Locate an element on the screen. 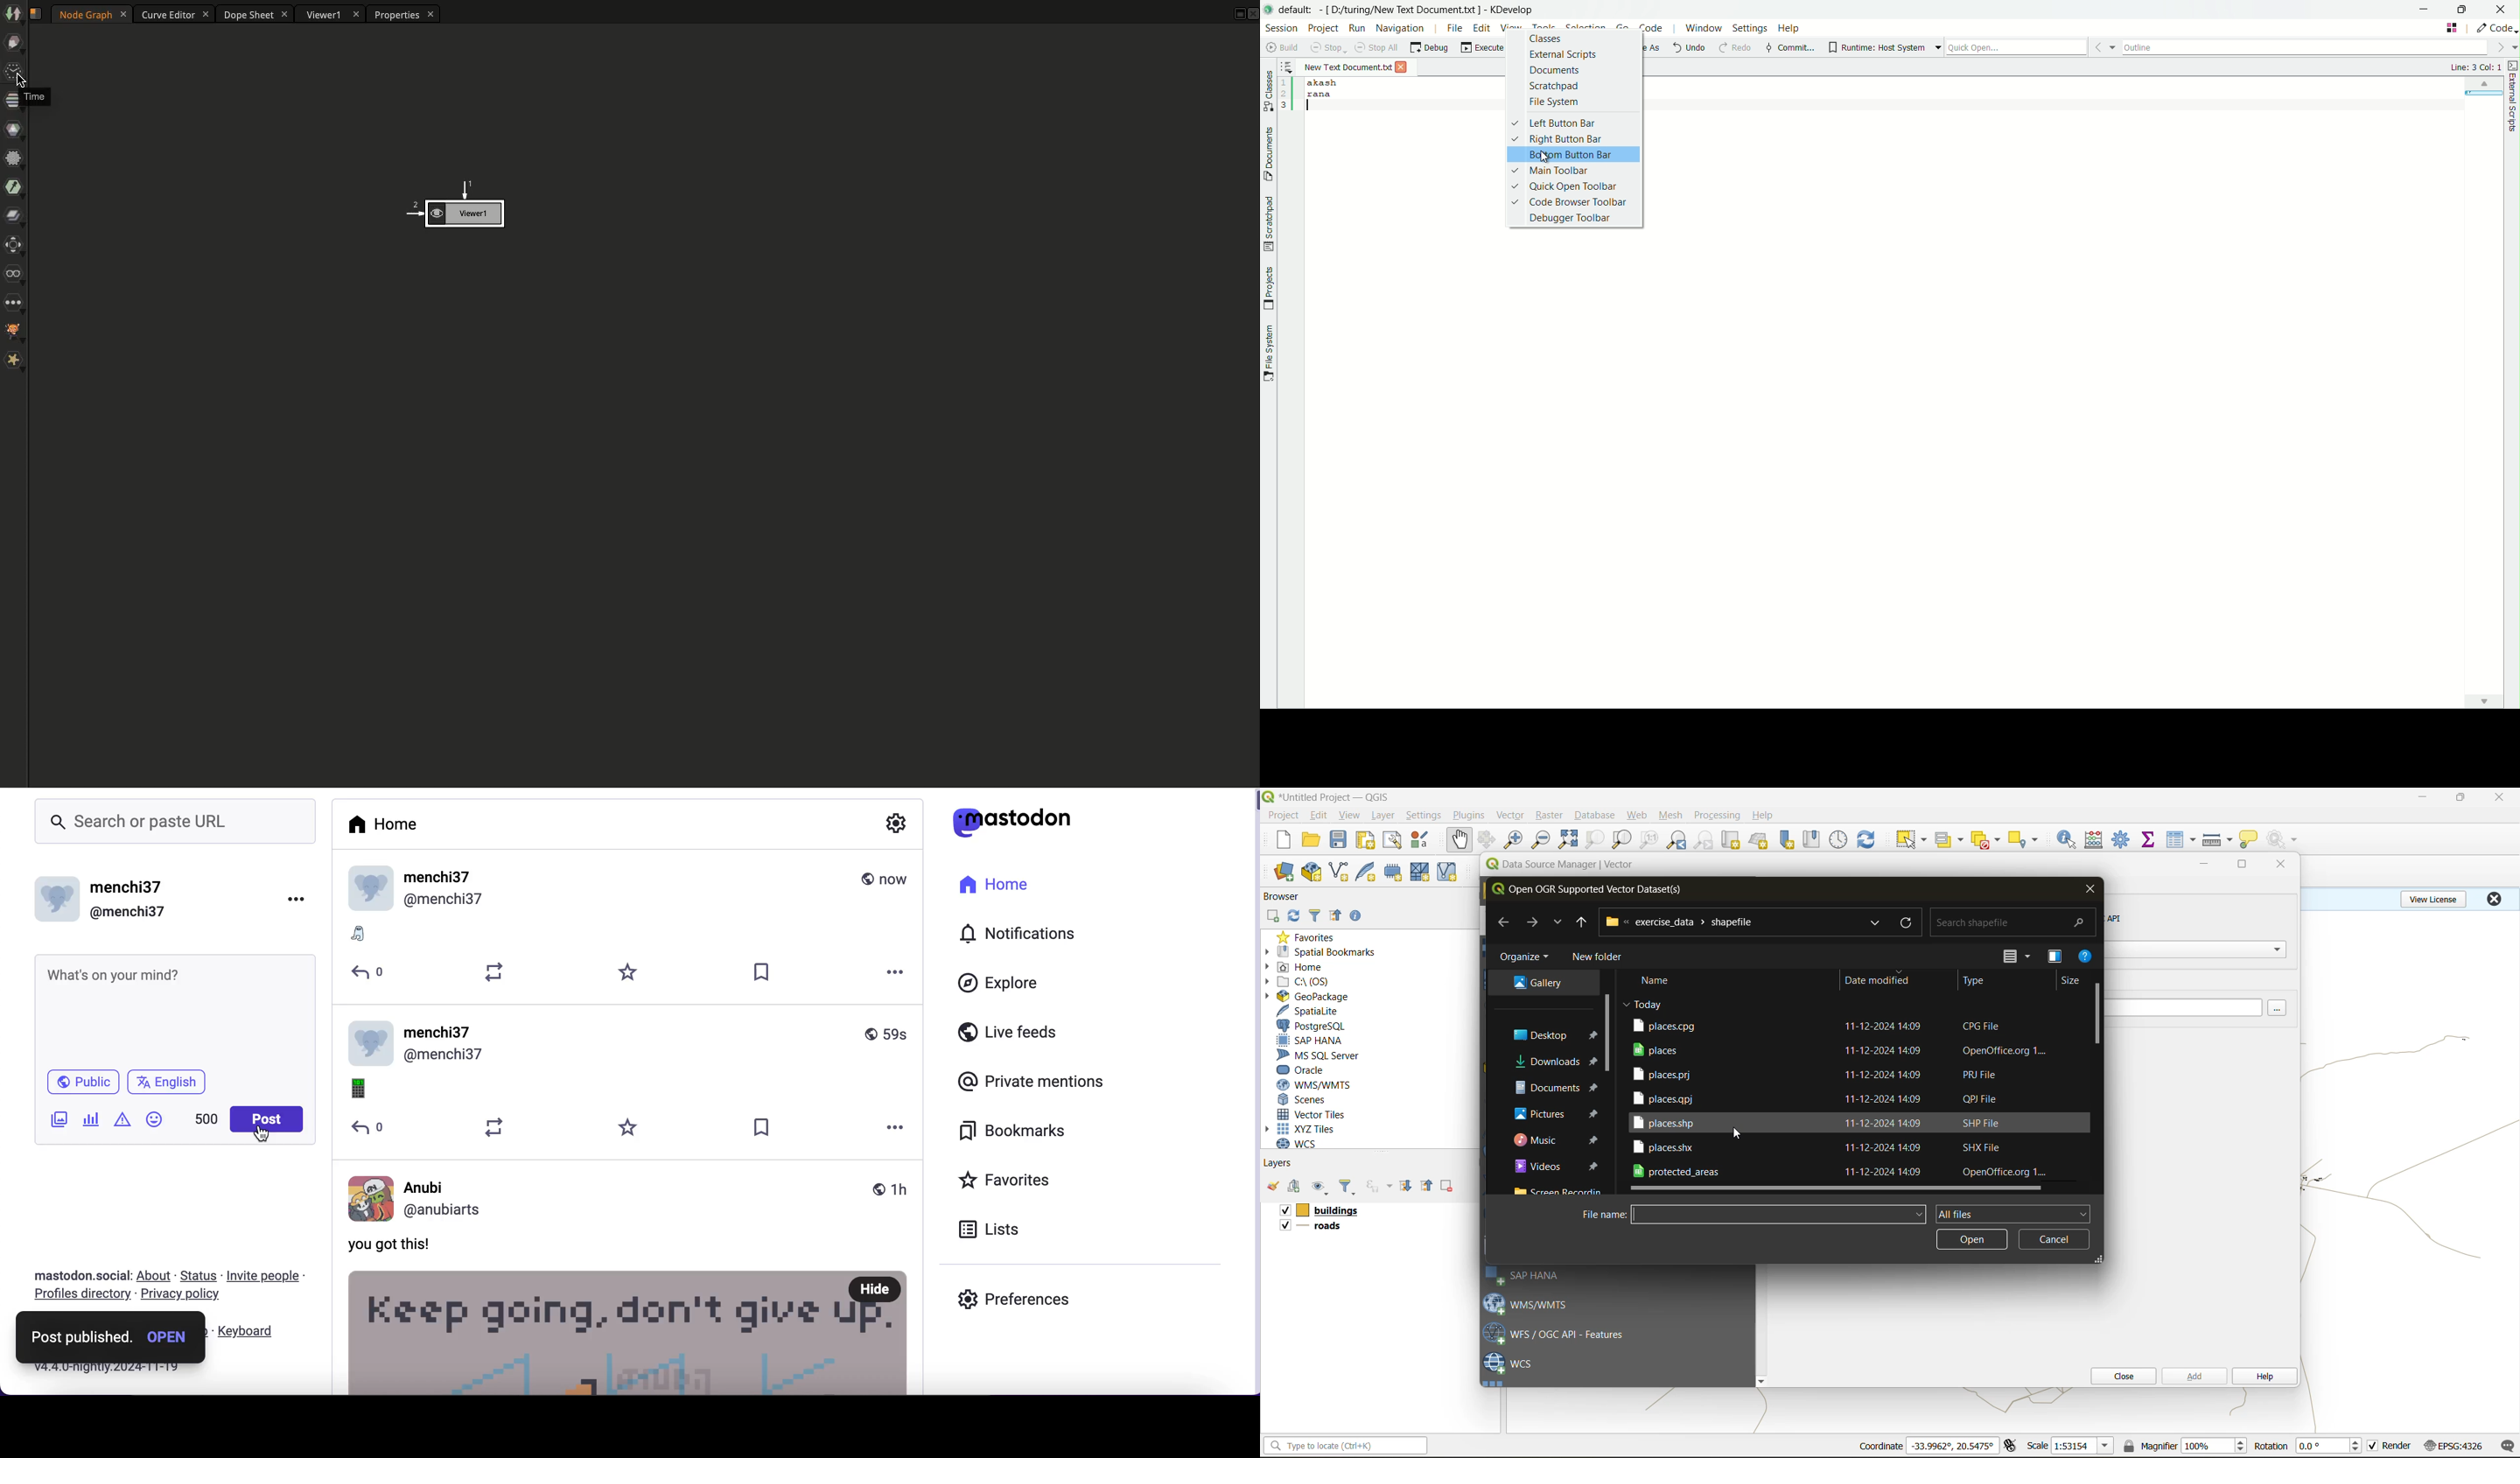 Image resolution: width=2520 pixels, height=1484 pixels. tool box is located at coordinates (2122, 838).